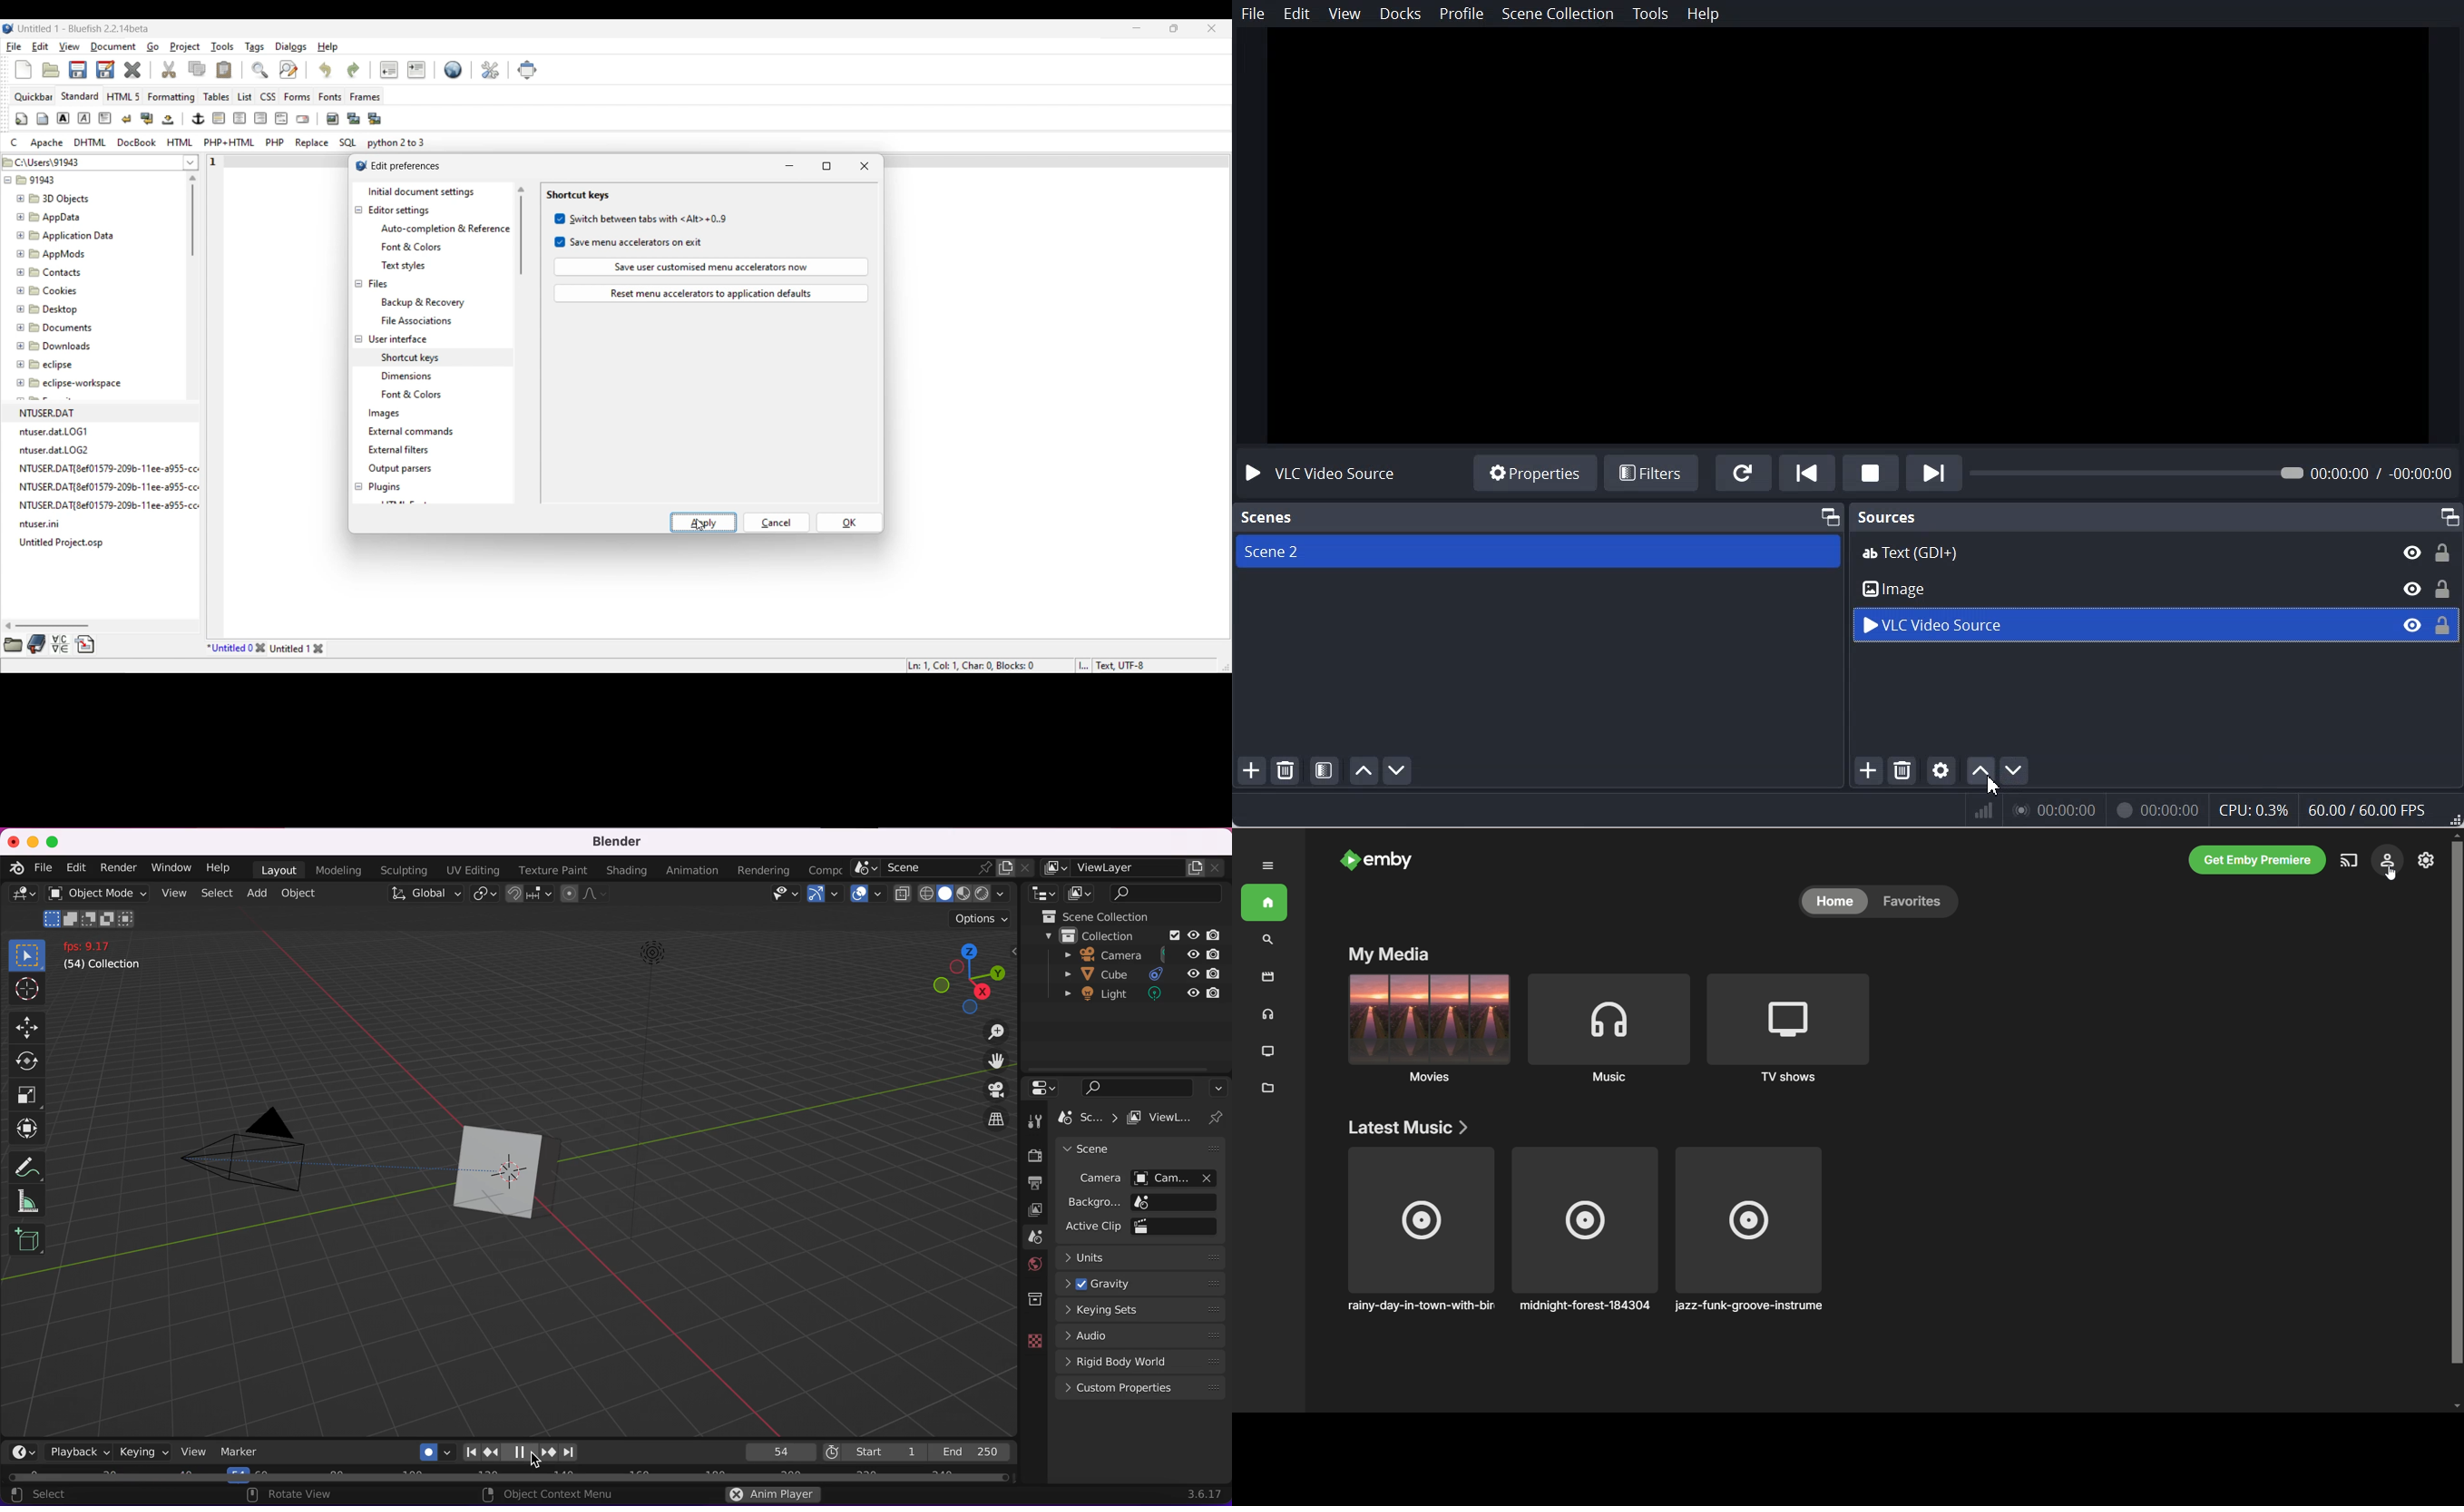 The image size is (2464, 1512). Describe the element at coordinates (1537, 551) in the screenshot. I see `Scene` at that location.